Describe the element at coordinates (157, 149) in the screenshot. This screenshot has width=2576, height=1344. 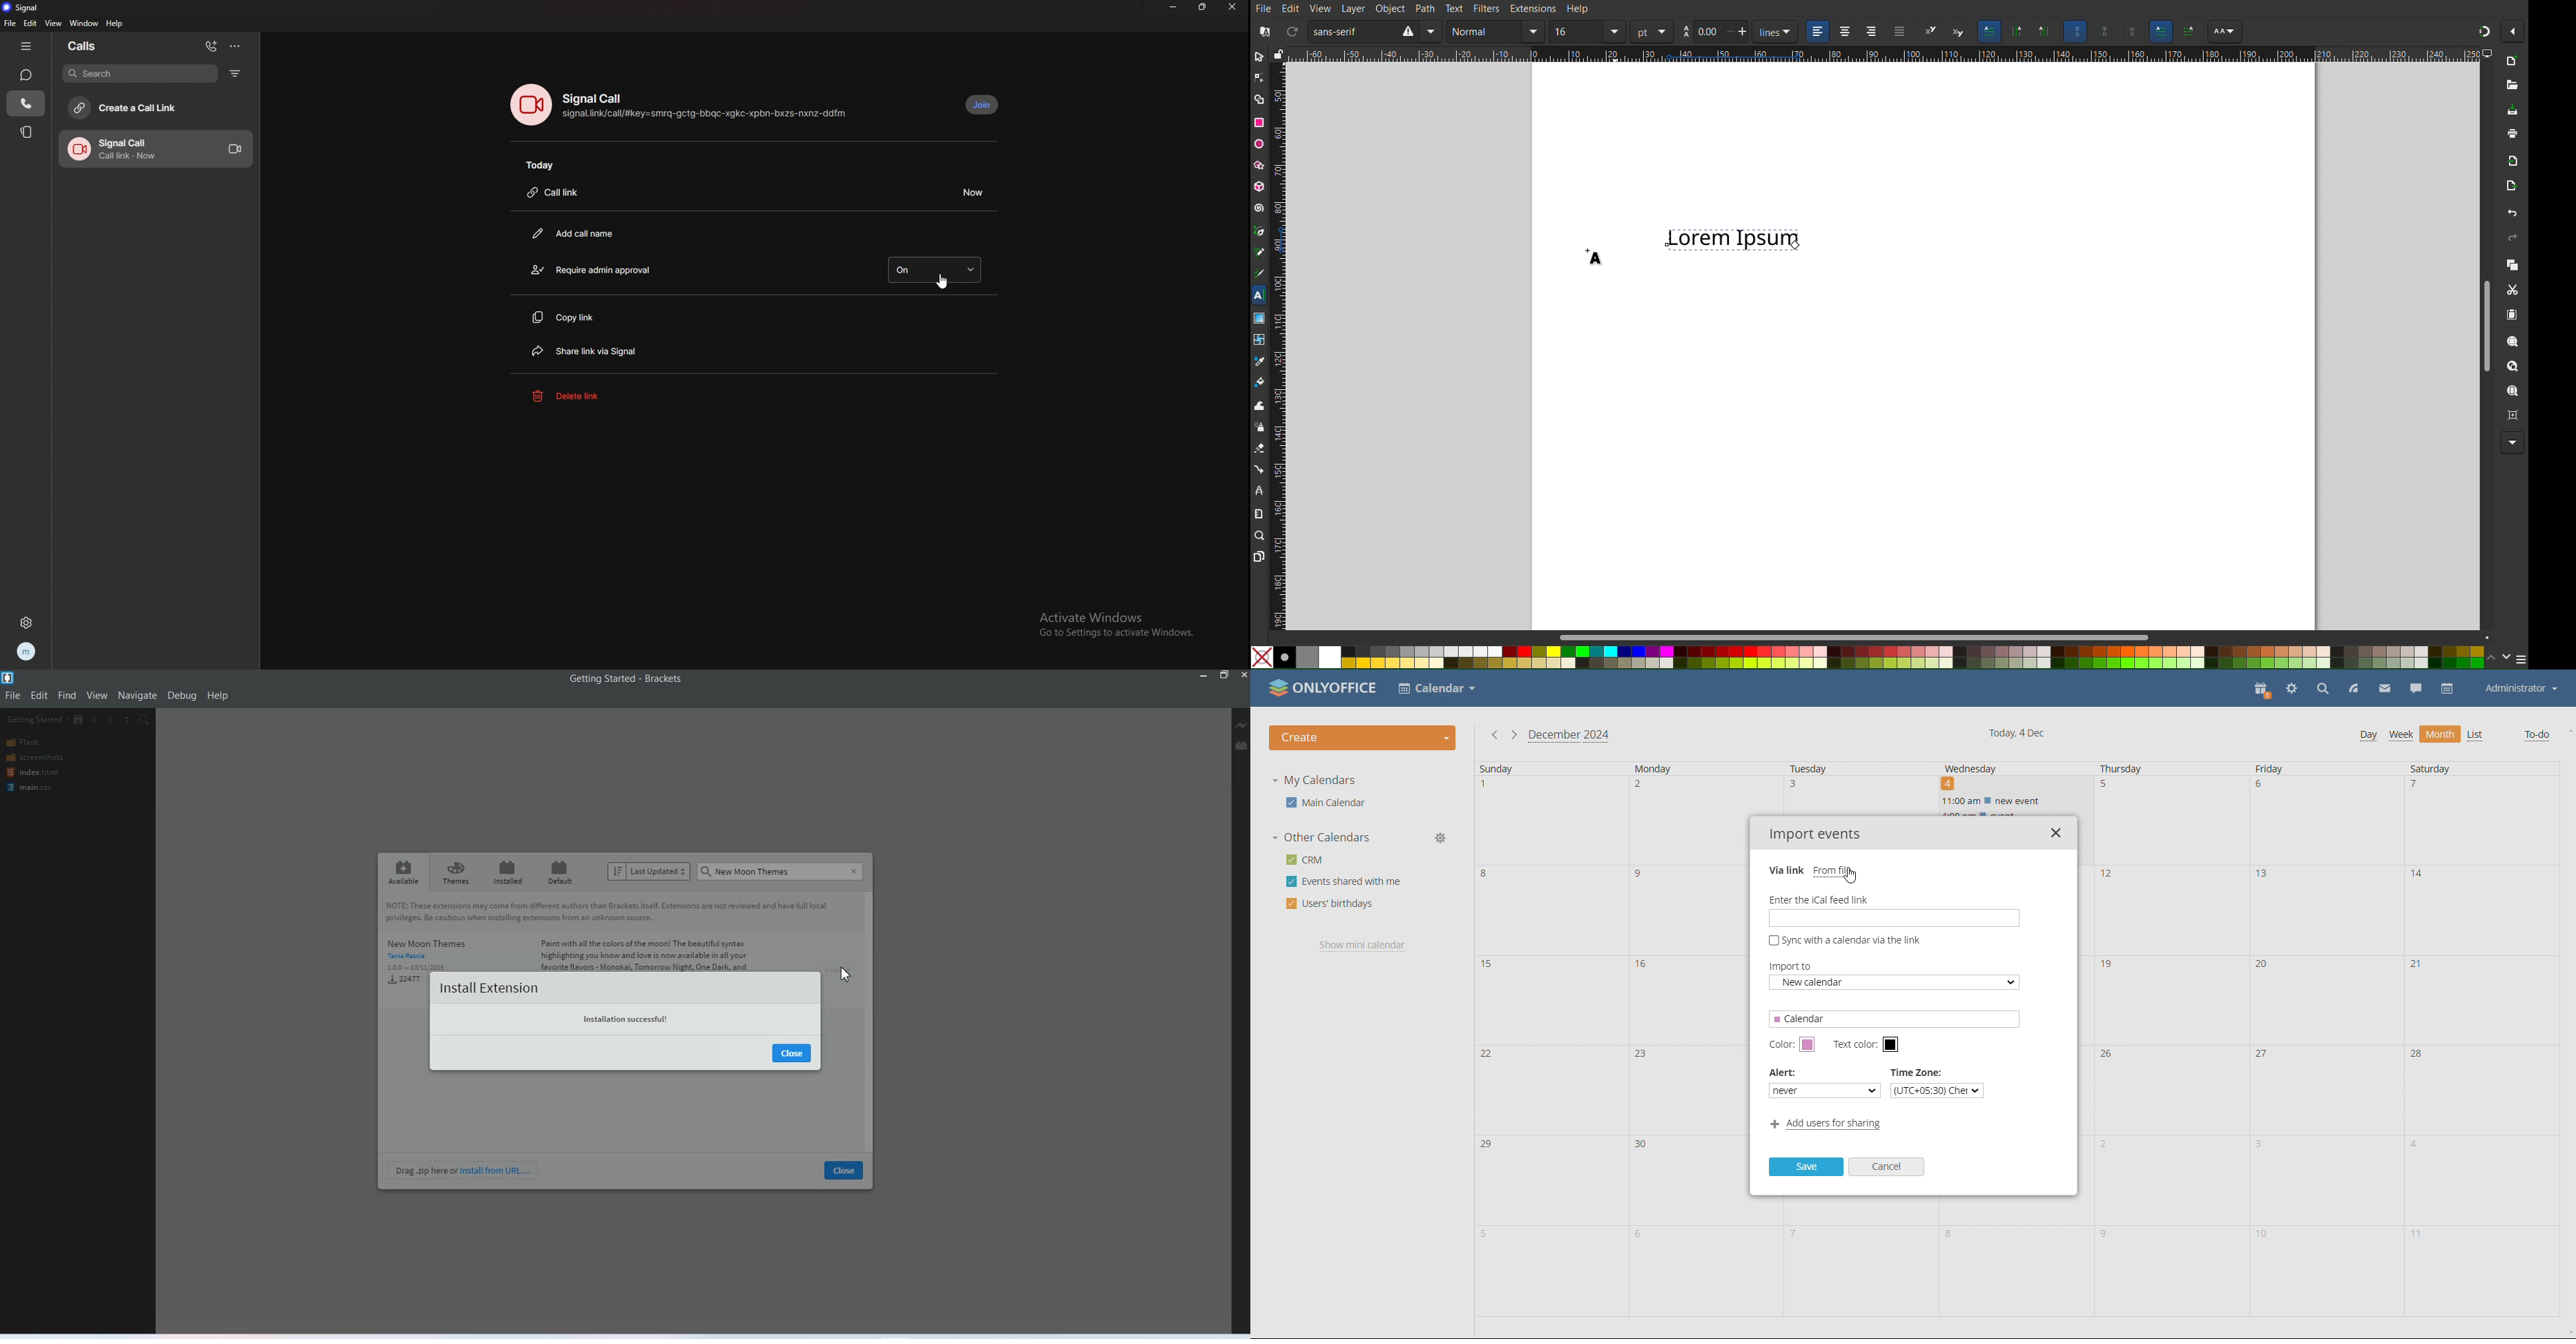
I see `call` at that location.